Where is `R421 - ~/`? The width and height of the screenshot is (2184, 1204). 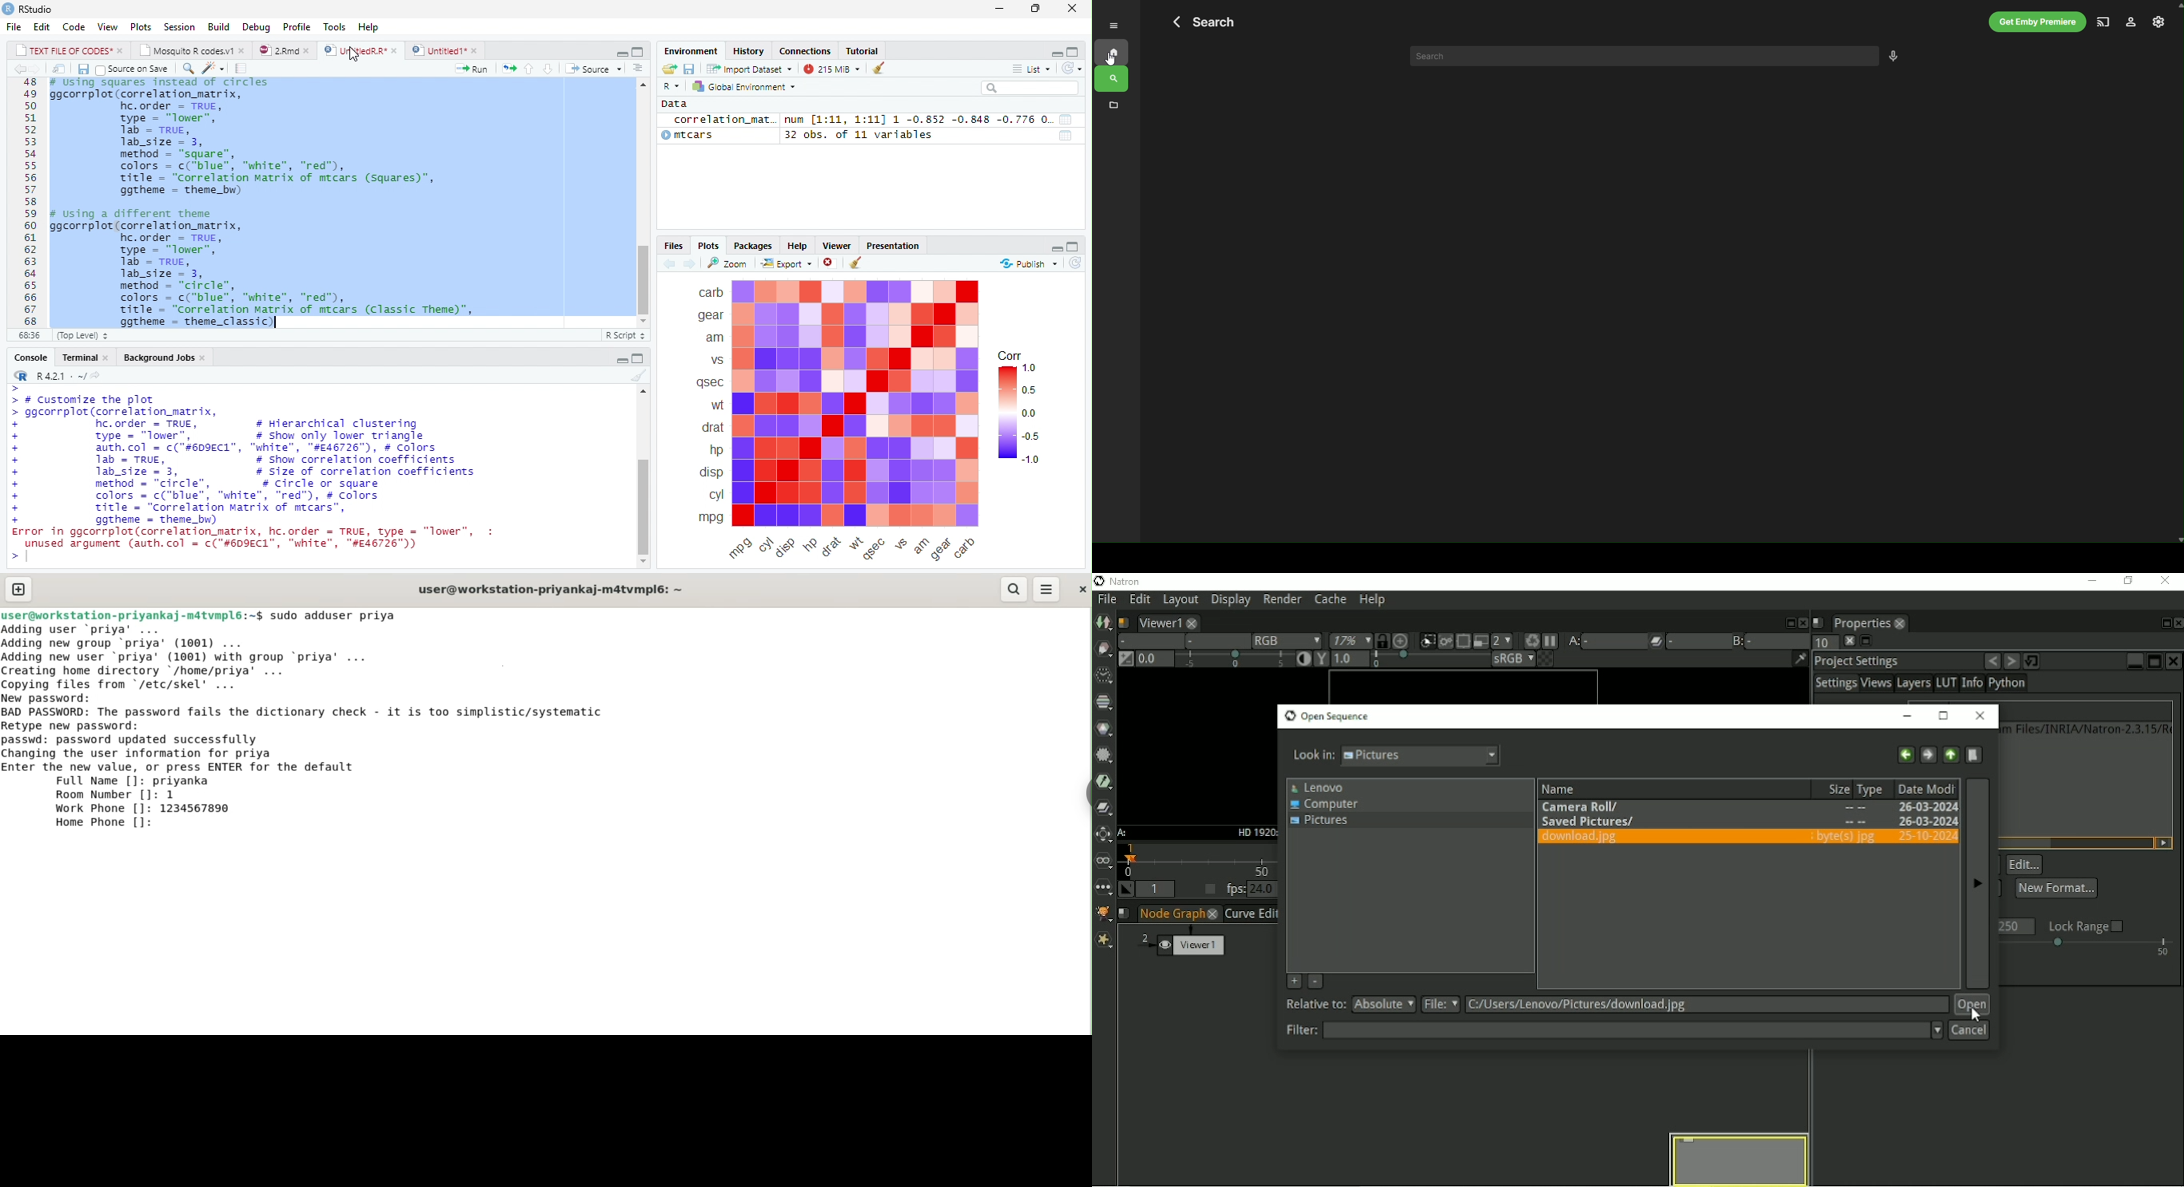 R421 - ~/ is located at coordinates (69, 377).